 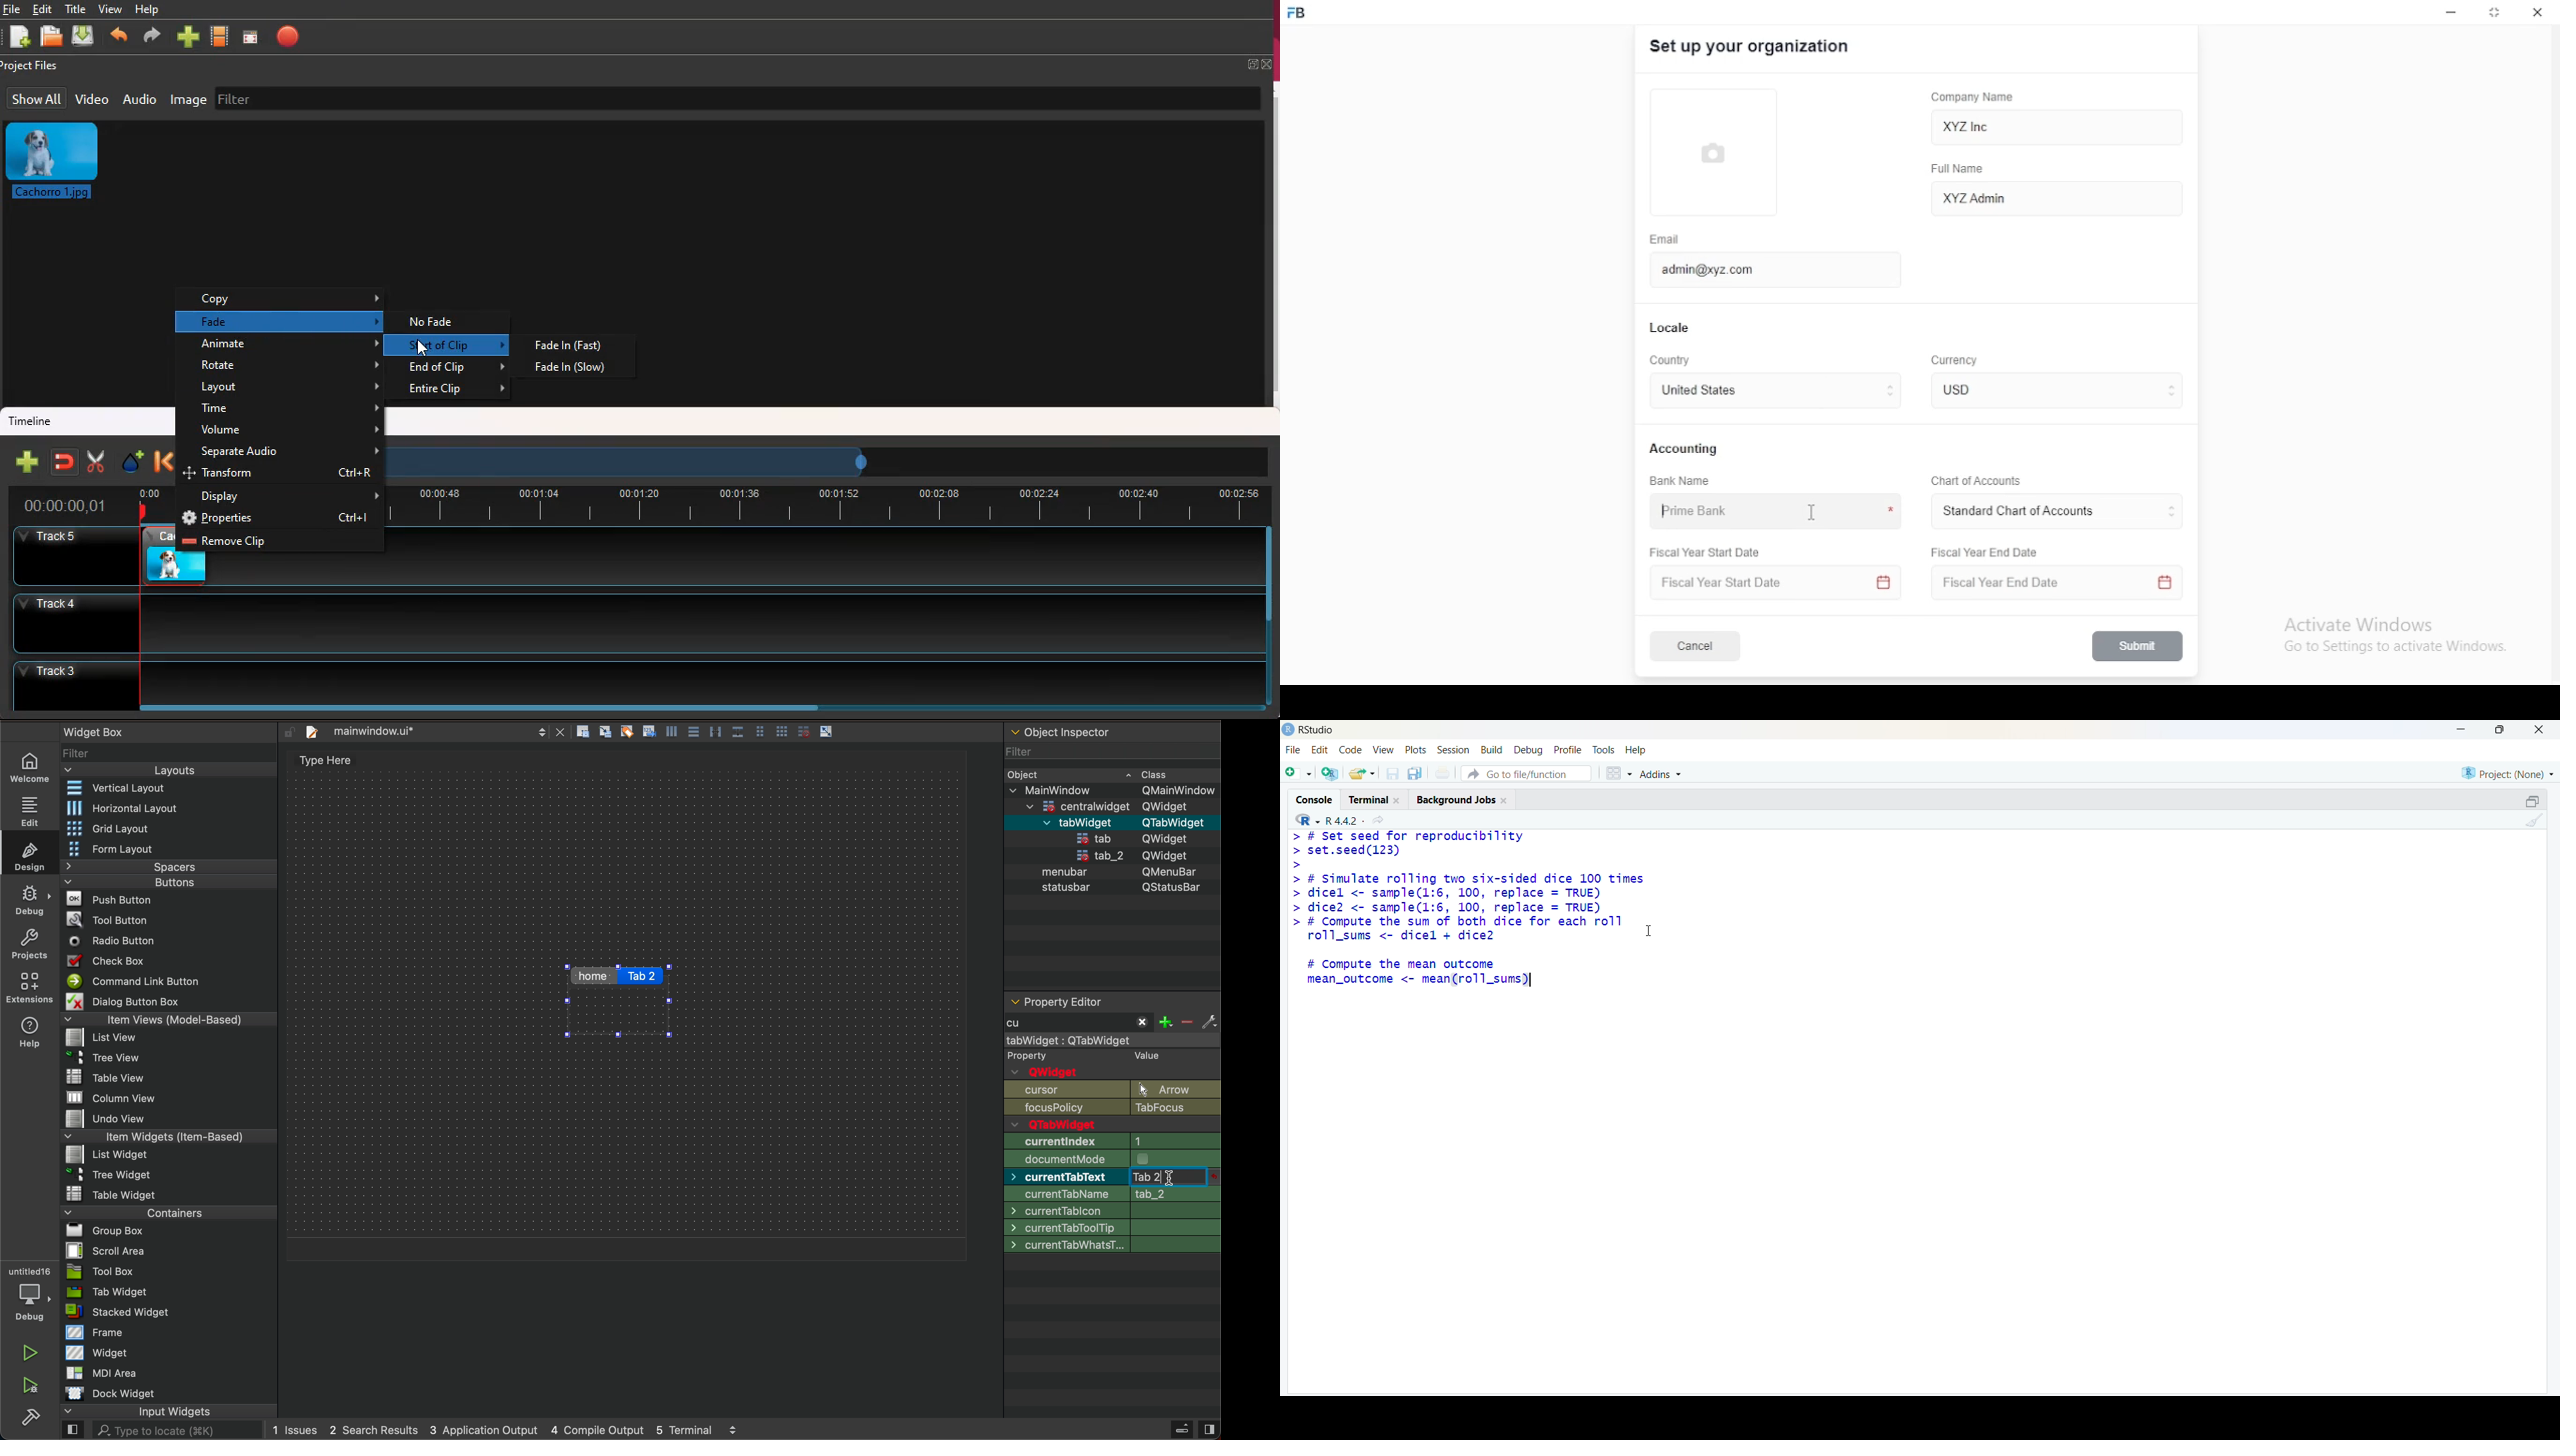 What do you see at coordinates (1765, 268) in the screenshot?
I see `admin@xyz.com` at bounding box center [1765, 268].